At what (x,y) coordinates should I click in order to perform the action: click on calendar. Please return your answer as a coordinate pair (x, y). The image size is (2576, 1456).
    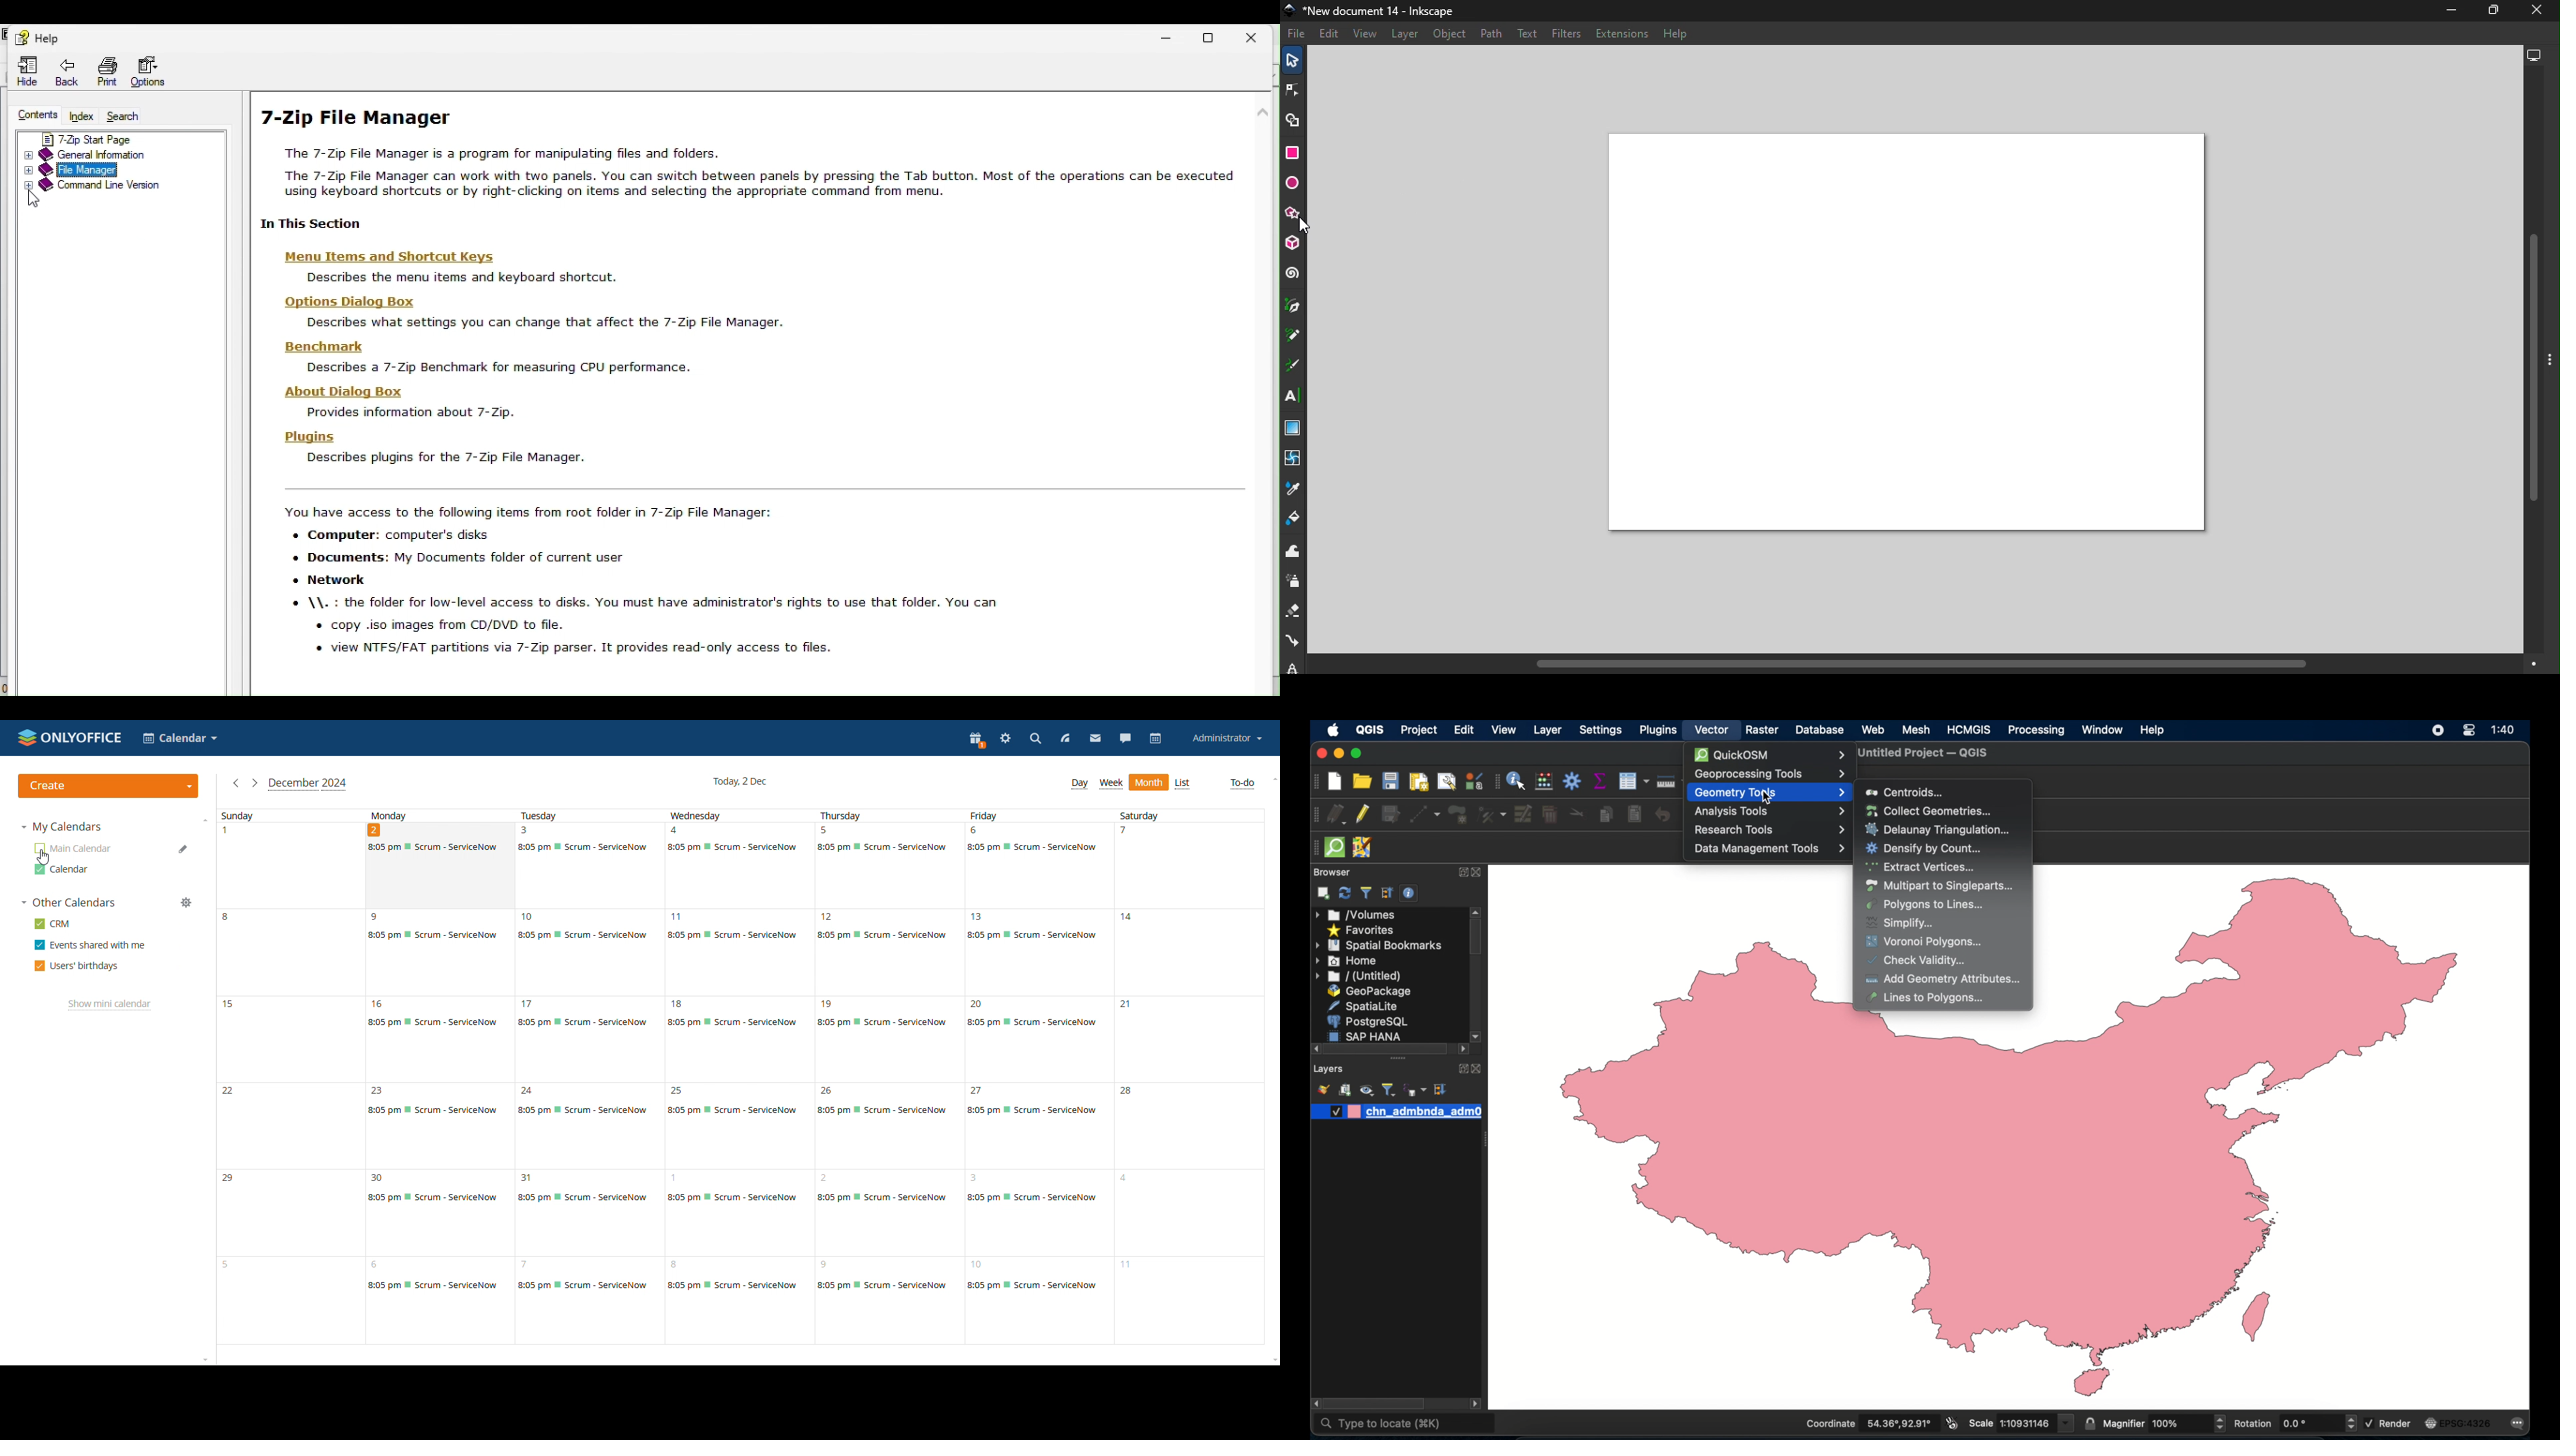
    Looking at the image, I should click on (1155, 739).